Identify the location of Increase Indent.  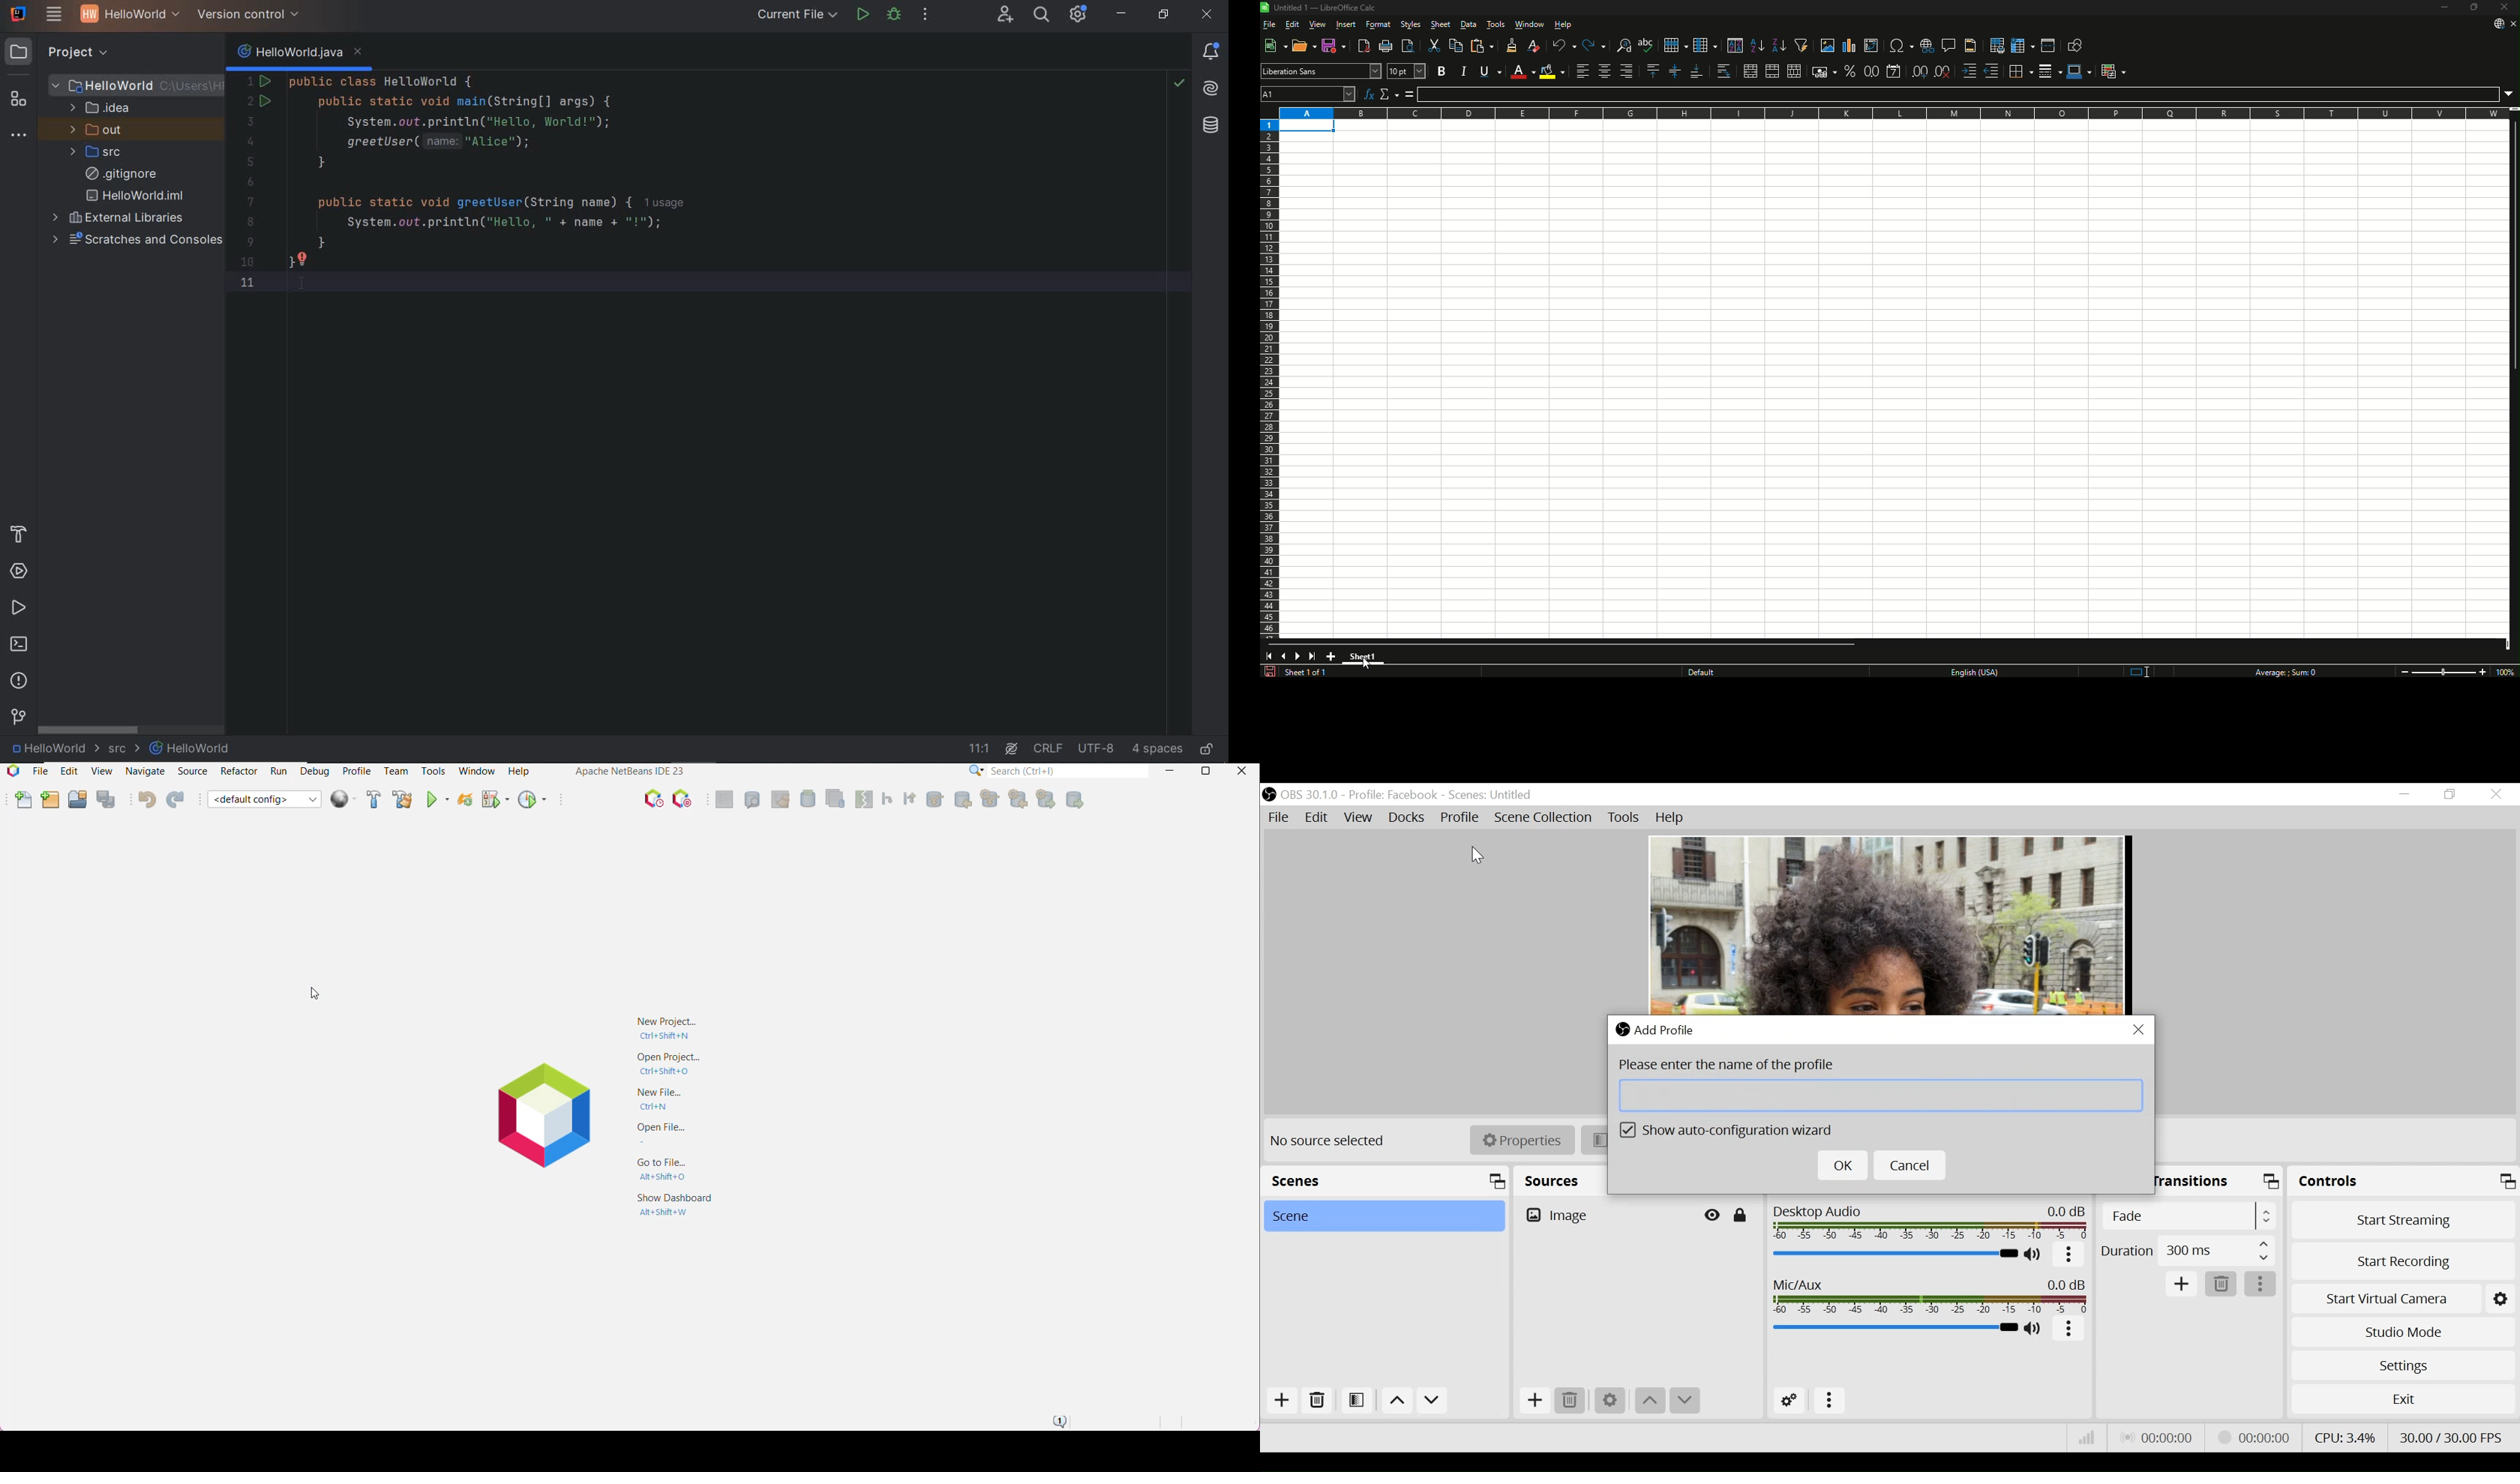
(1970, 71).